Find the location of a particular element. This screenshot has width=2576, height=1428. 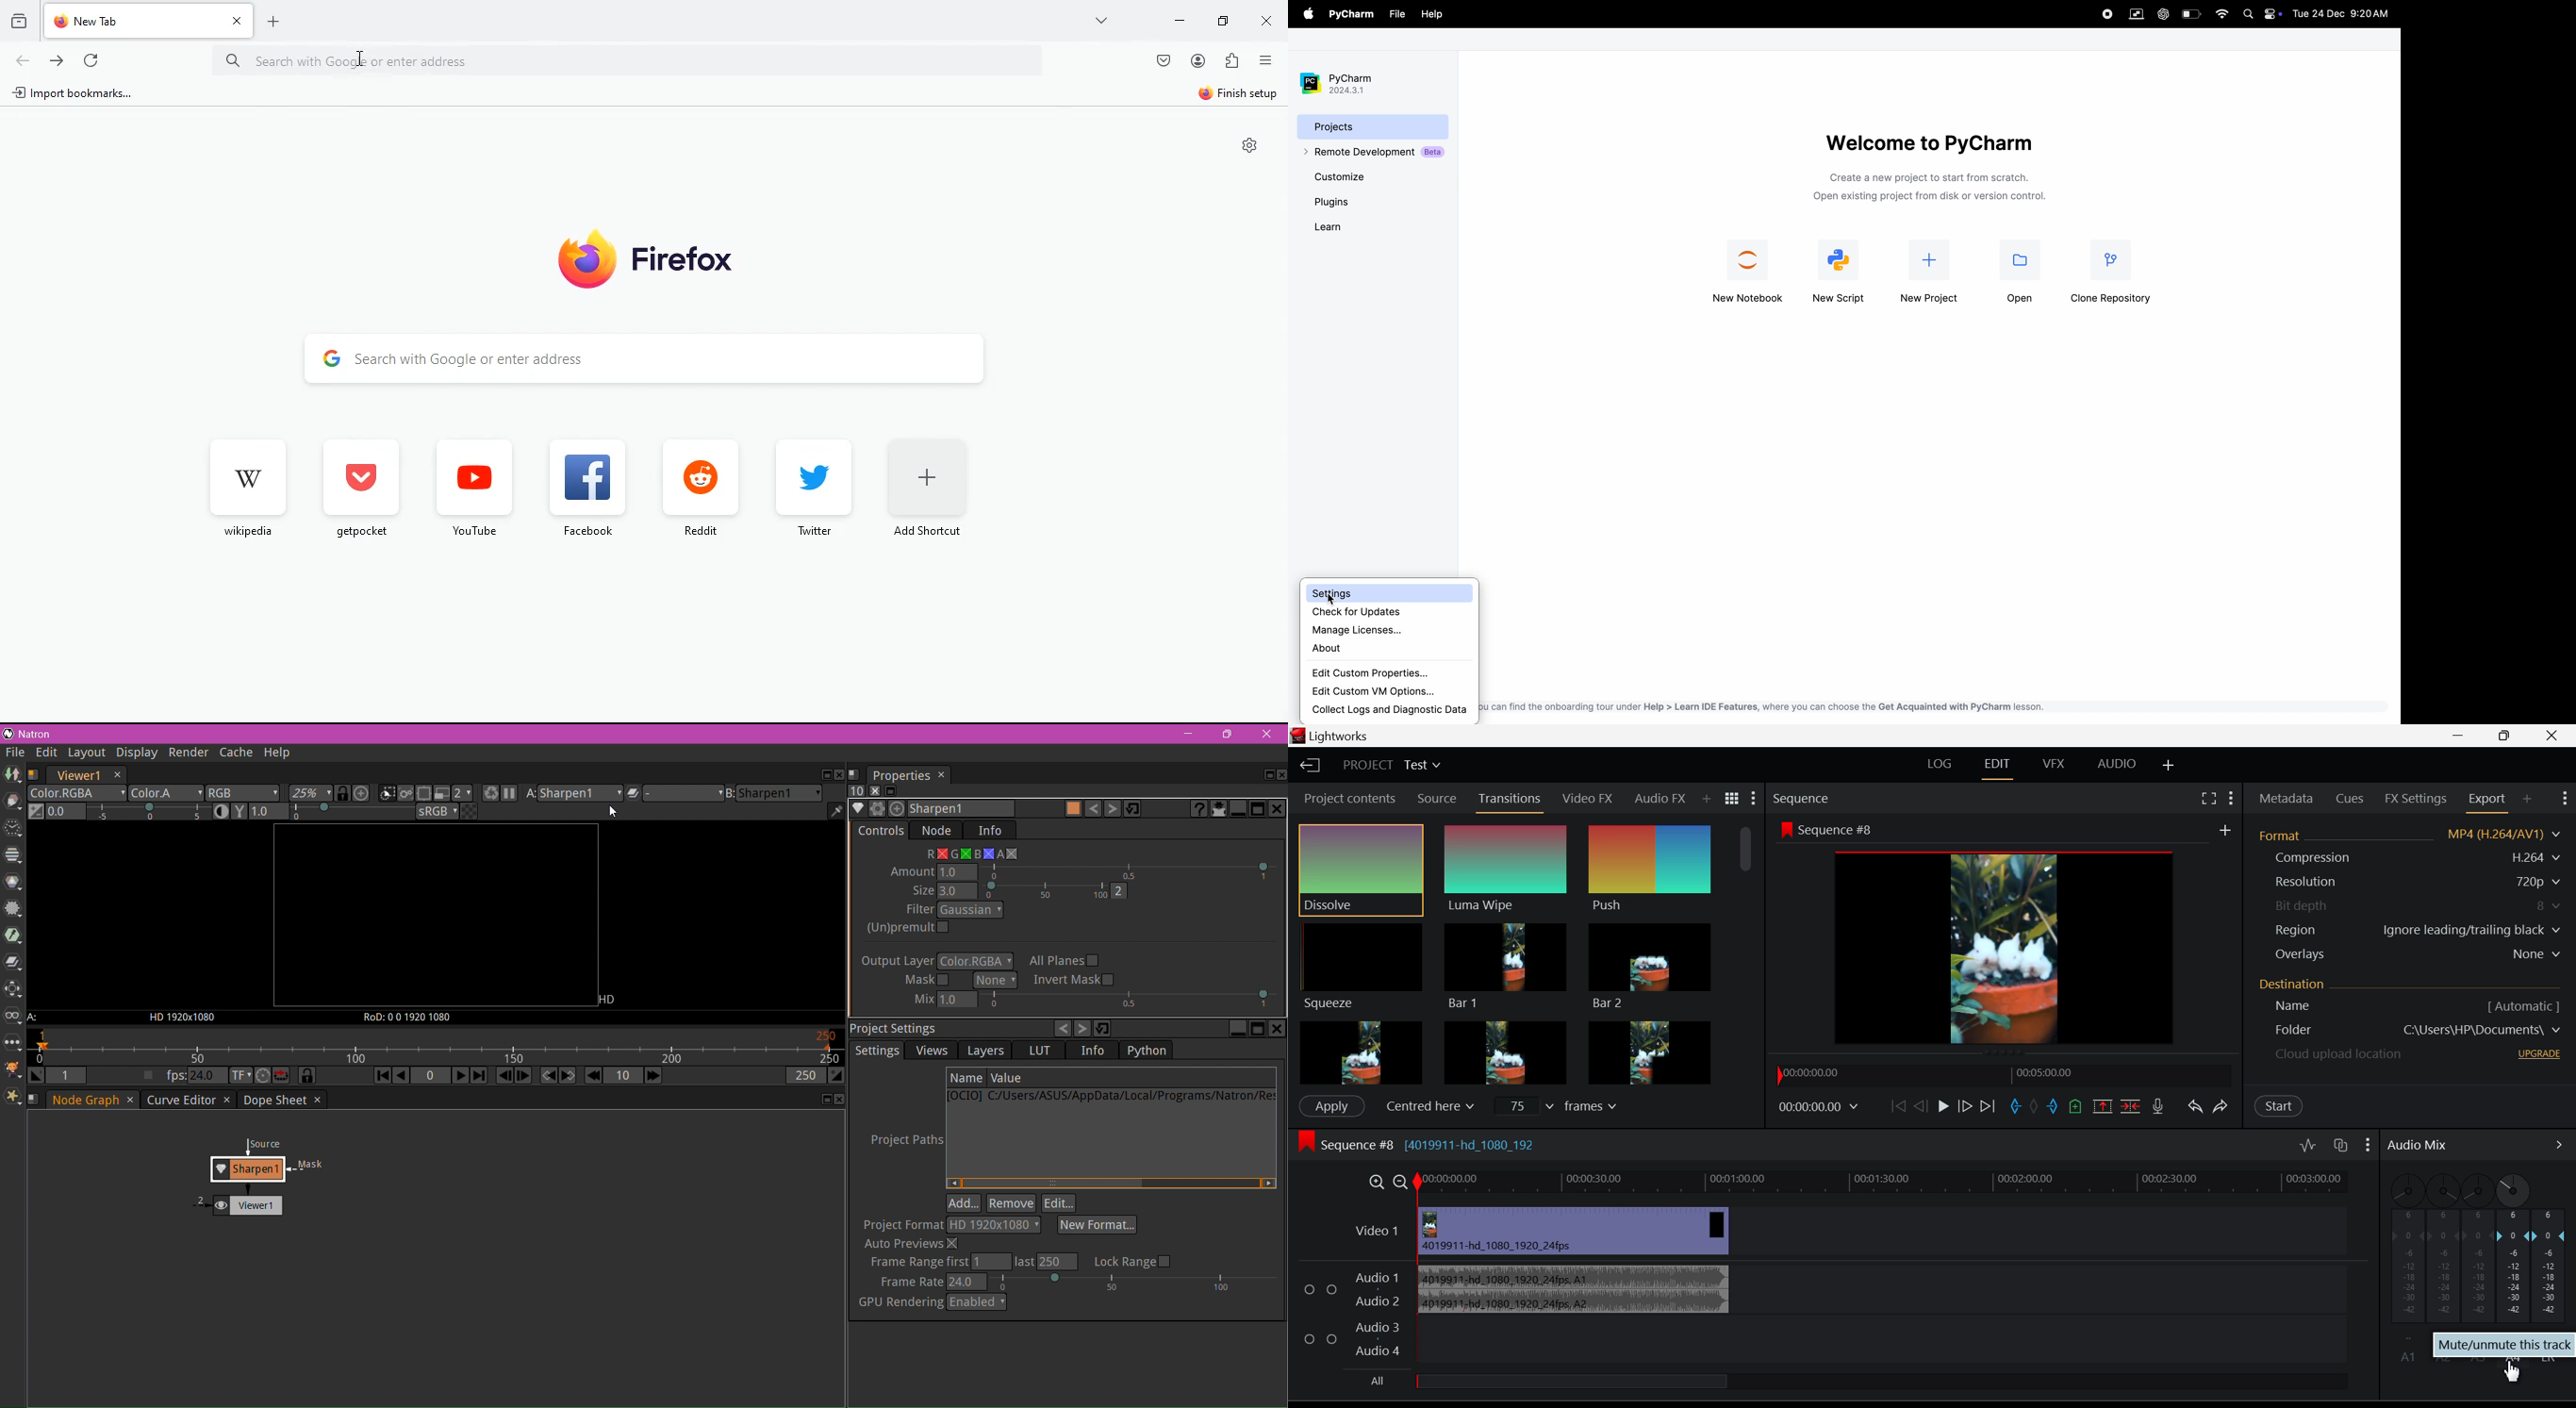

wikipedia is located at coordinates (243, 486).